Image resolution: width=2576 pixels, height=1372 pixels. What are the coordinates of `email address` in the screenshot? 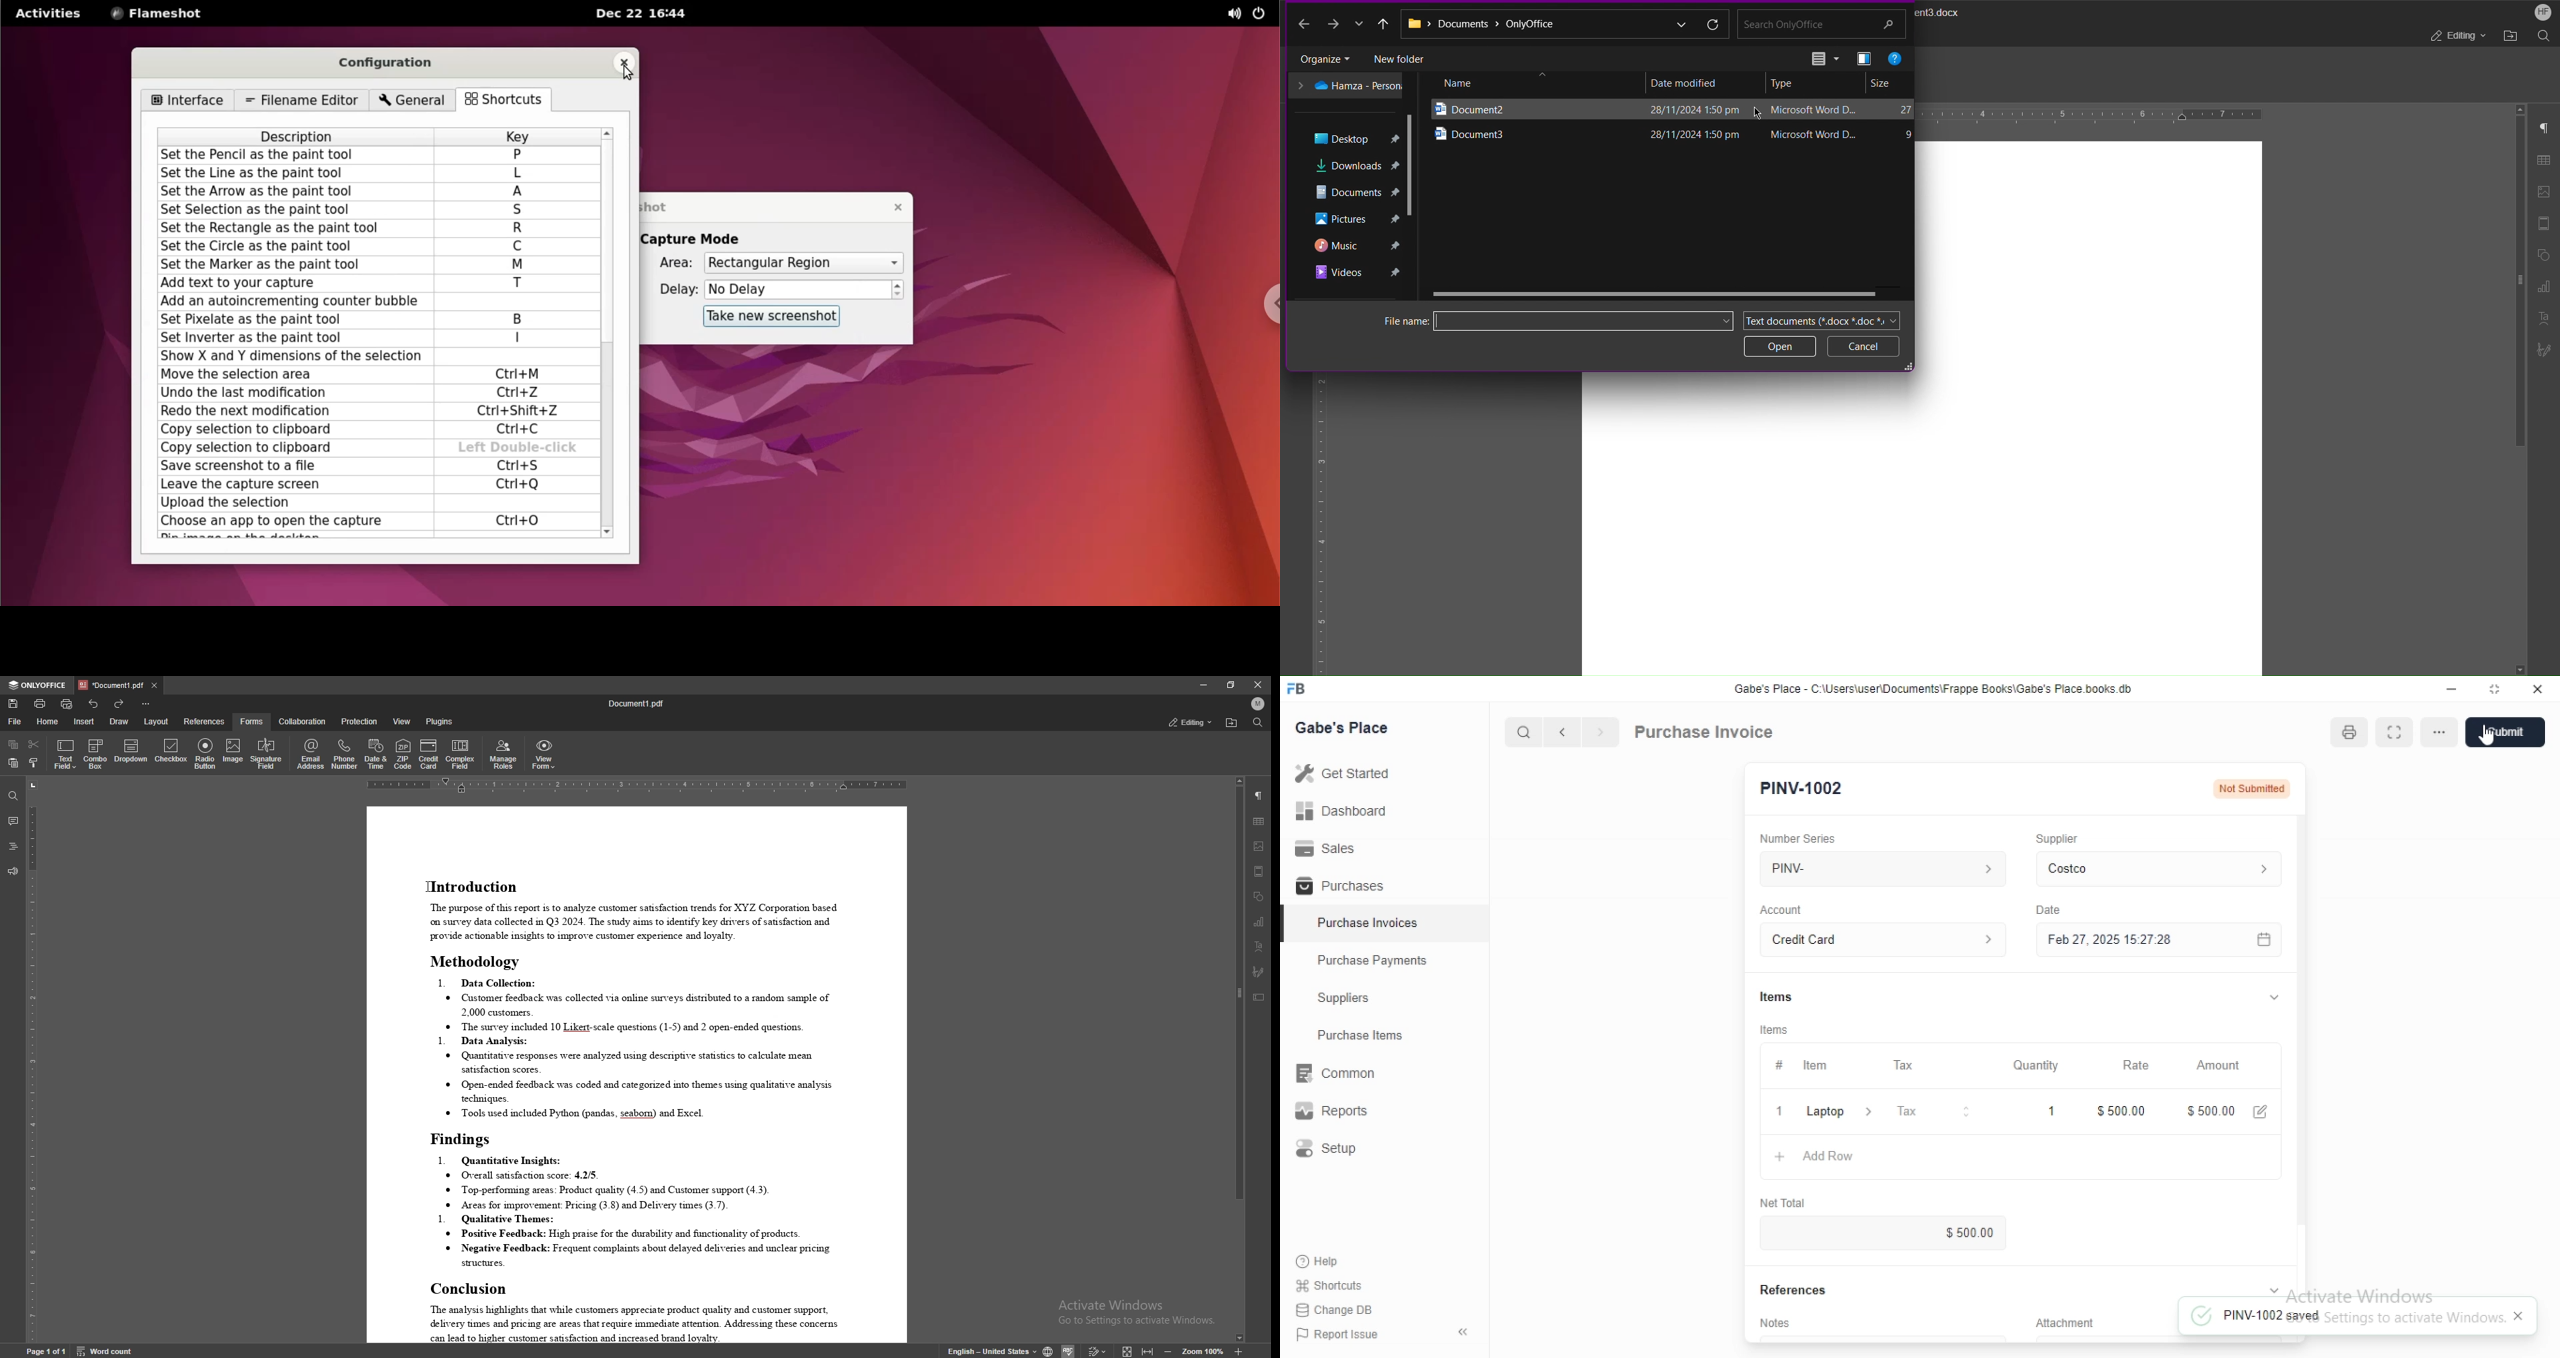 It's located at (312, 753).